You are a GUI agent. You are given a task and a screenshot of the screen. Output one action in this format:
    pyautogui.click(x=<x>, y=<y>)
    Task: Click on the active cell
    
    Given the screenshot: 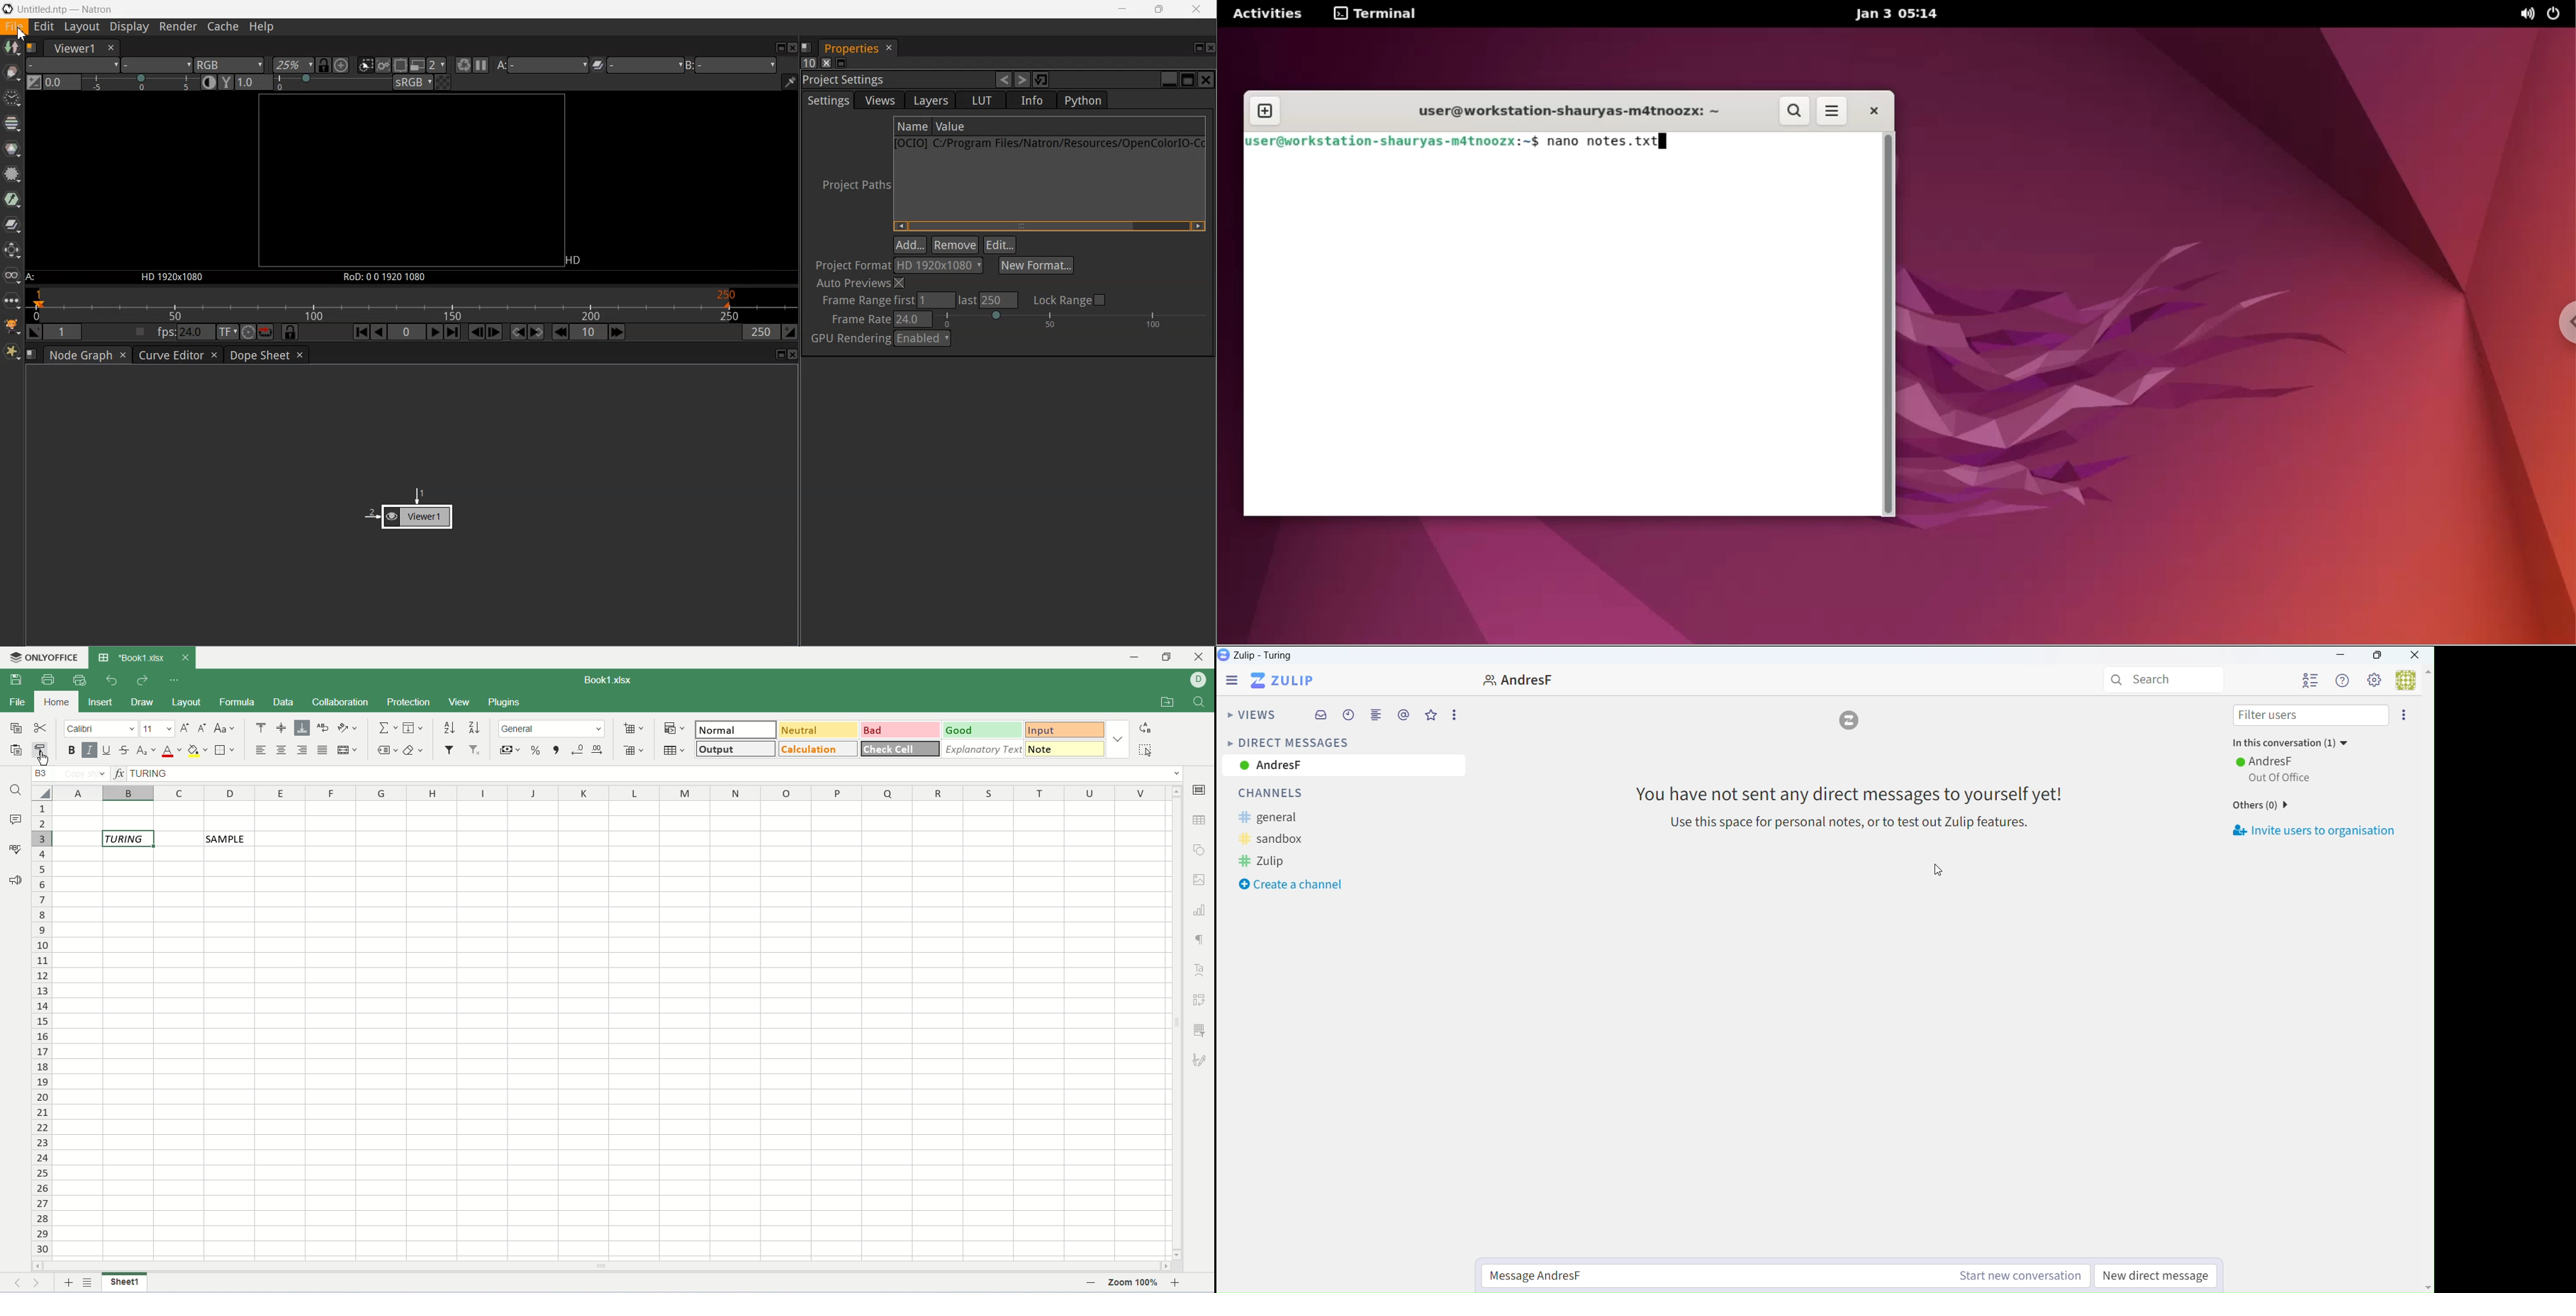 What is the action you would take?
    pyautogui.click(x=128, y=839)
    